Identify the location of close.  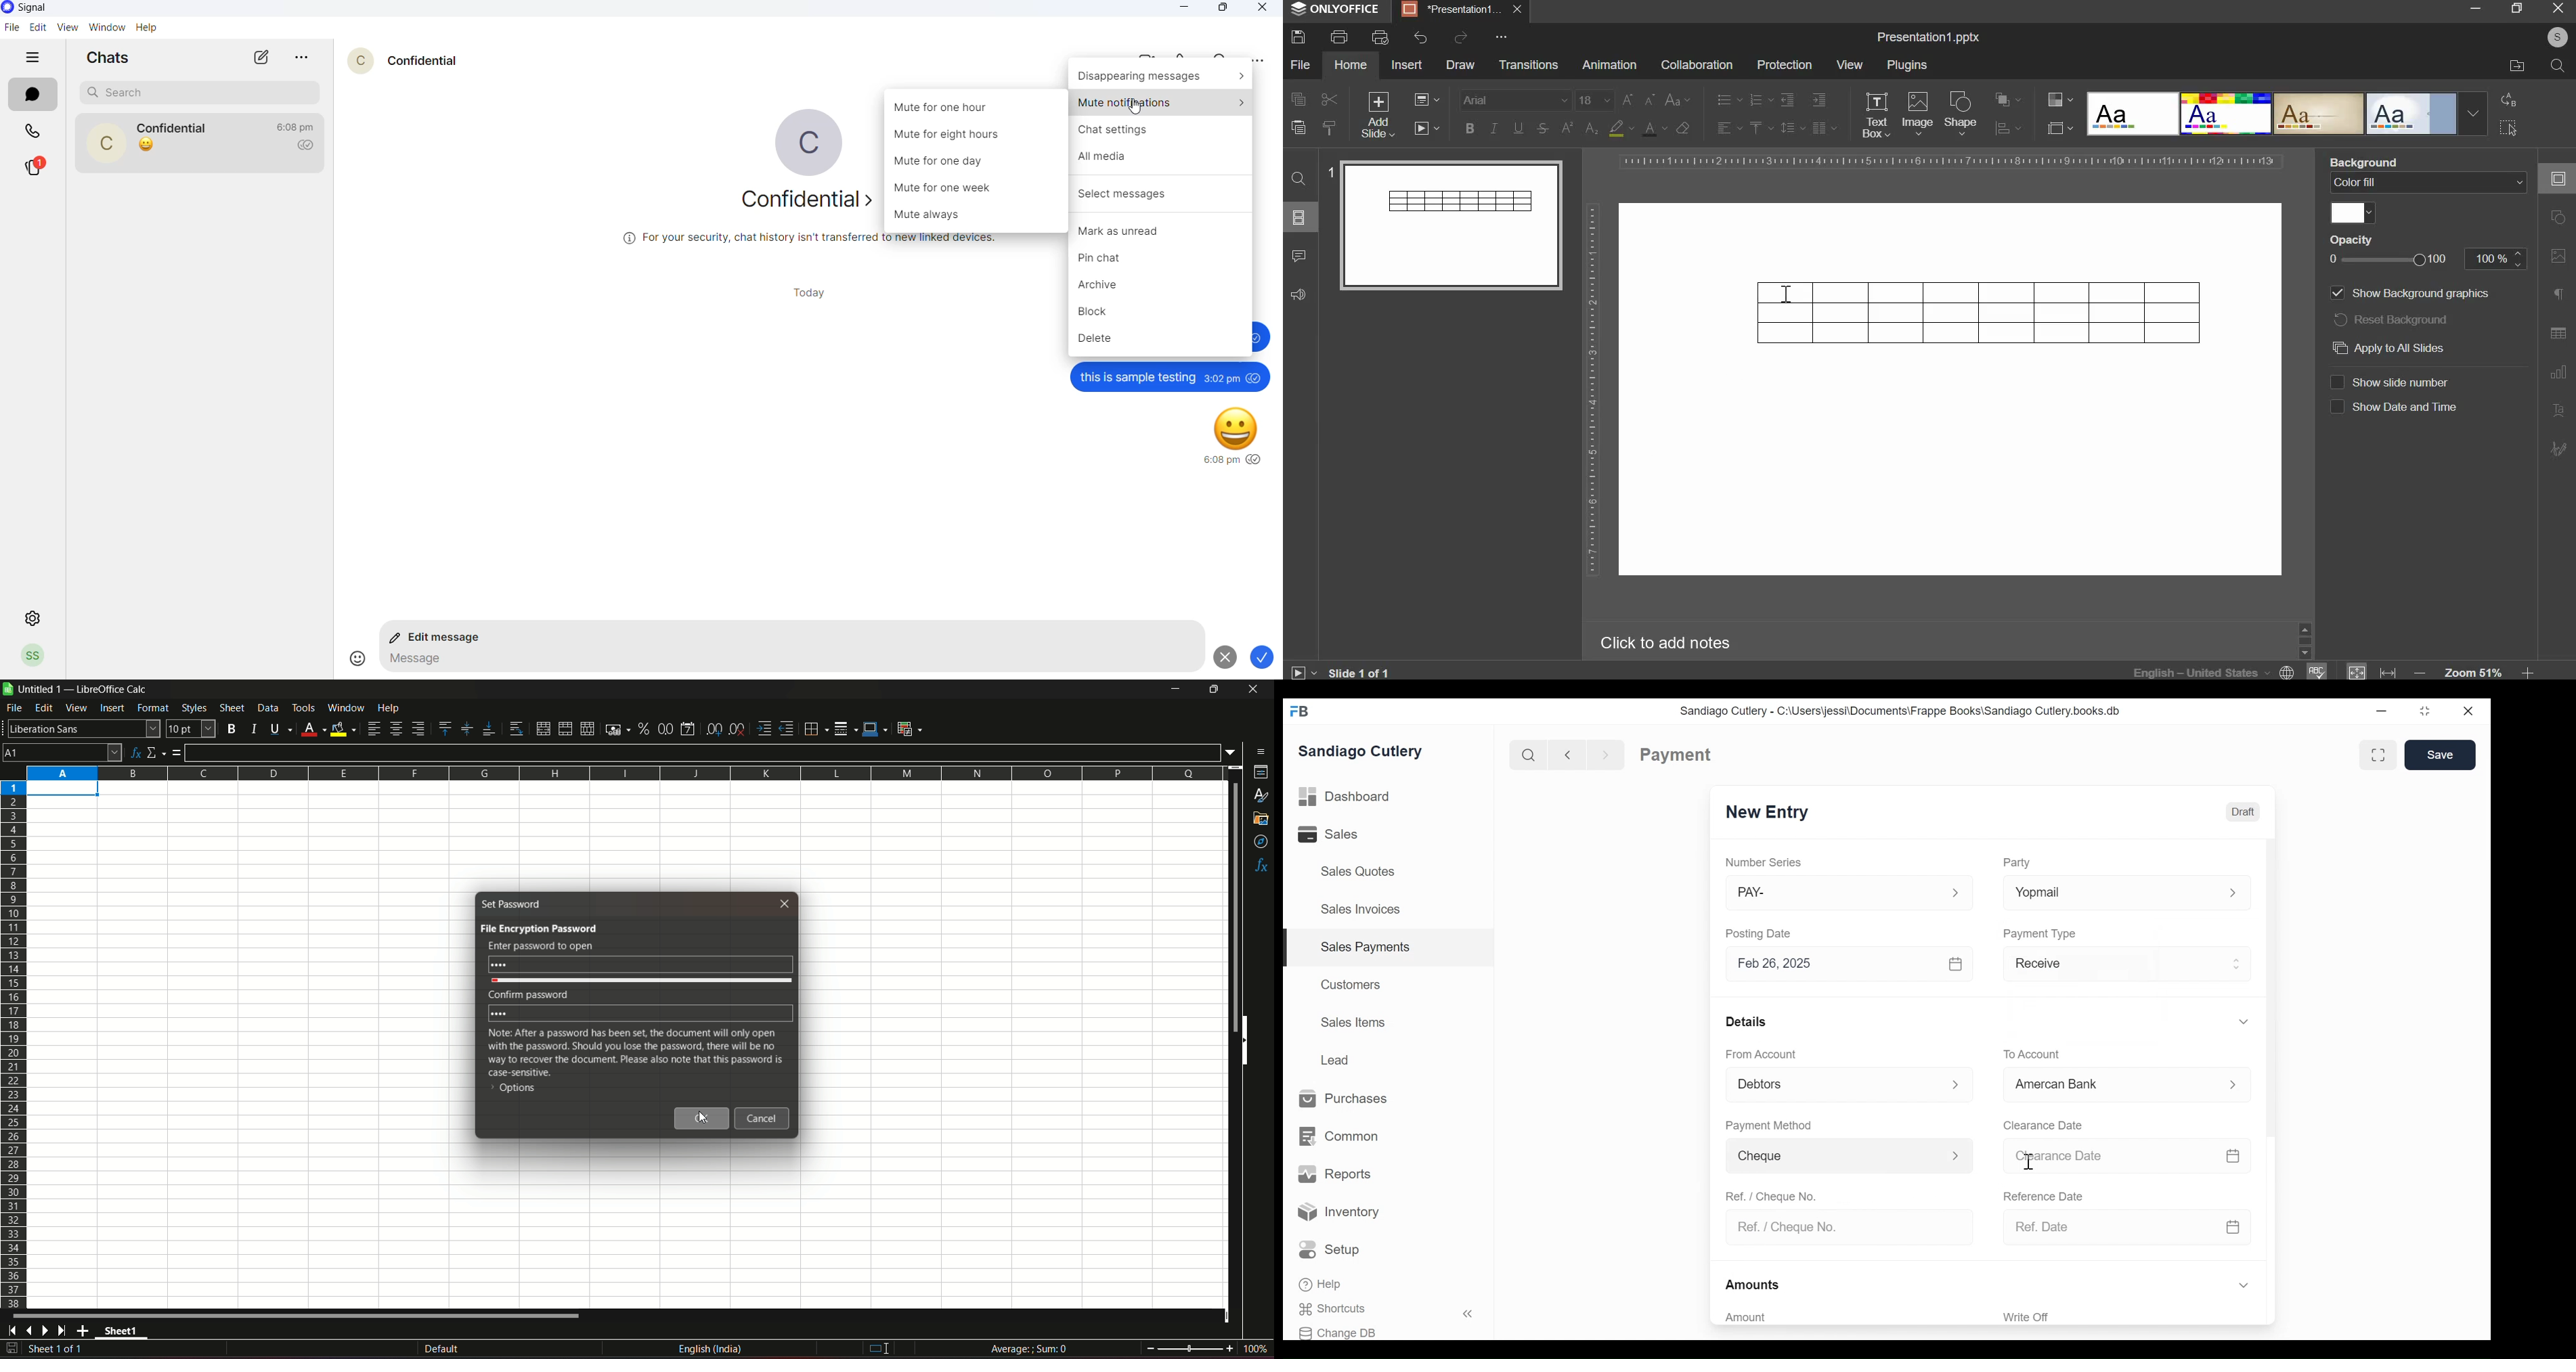
(1251, 691).